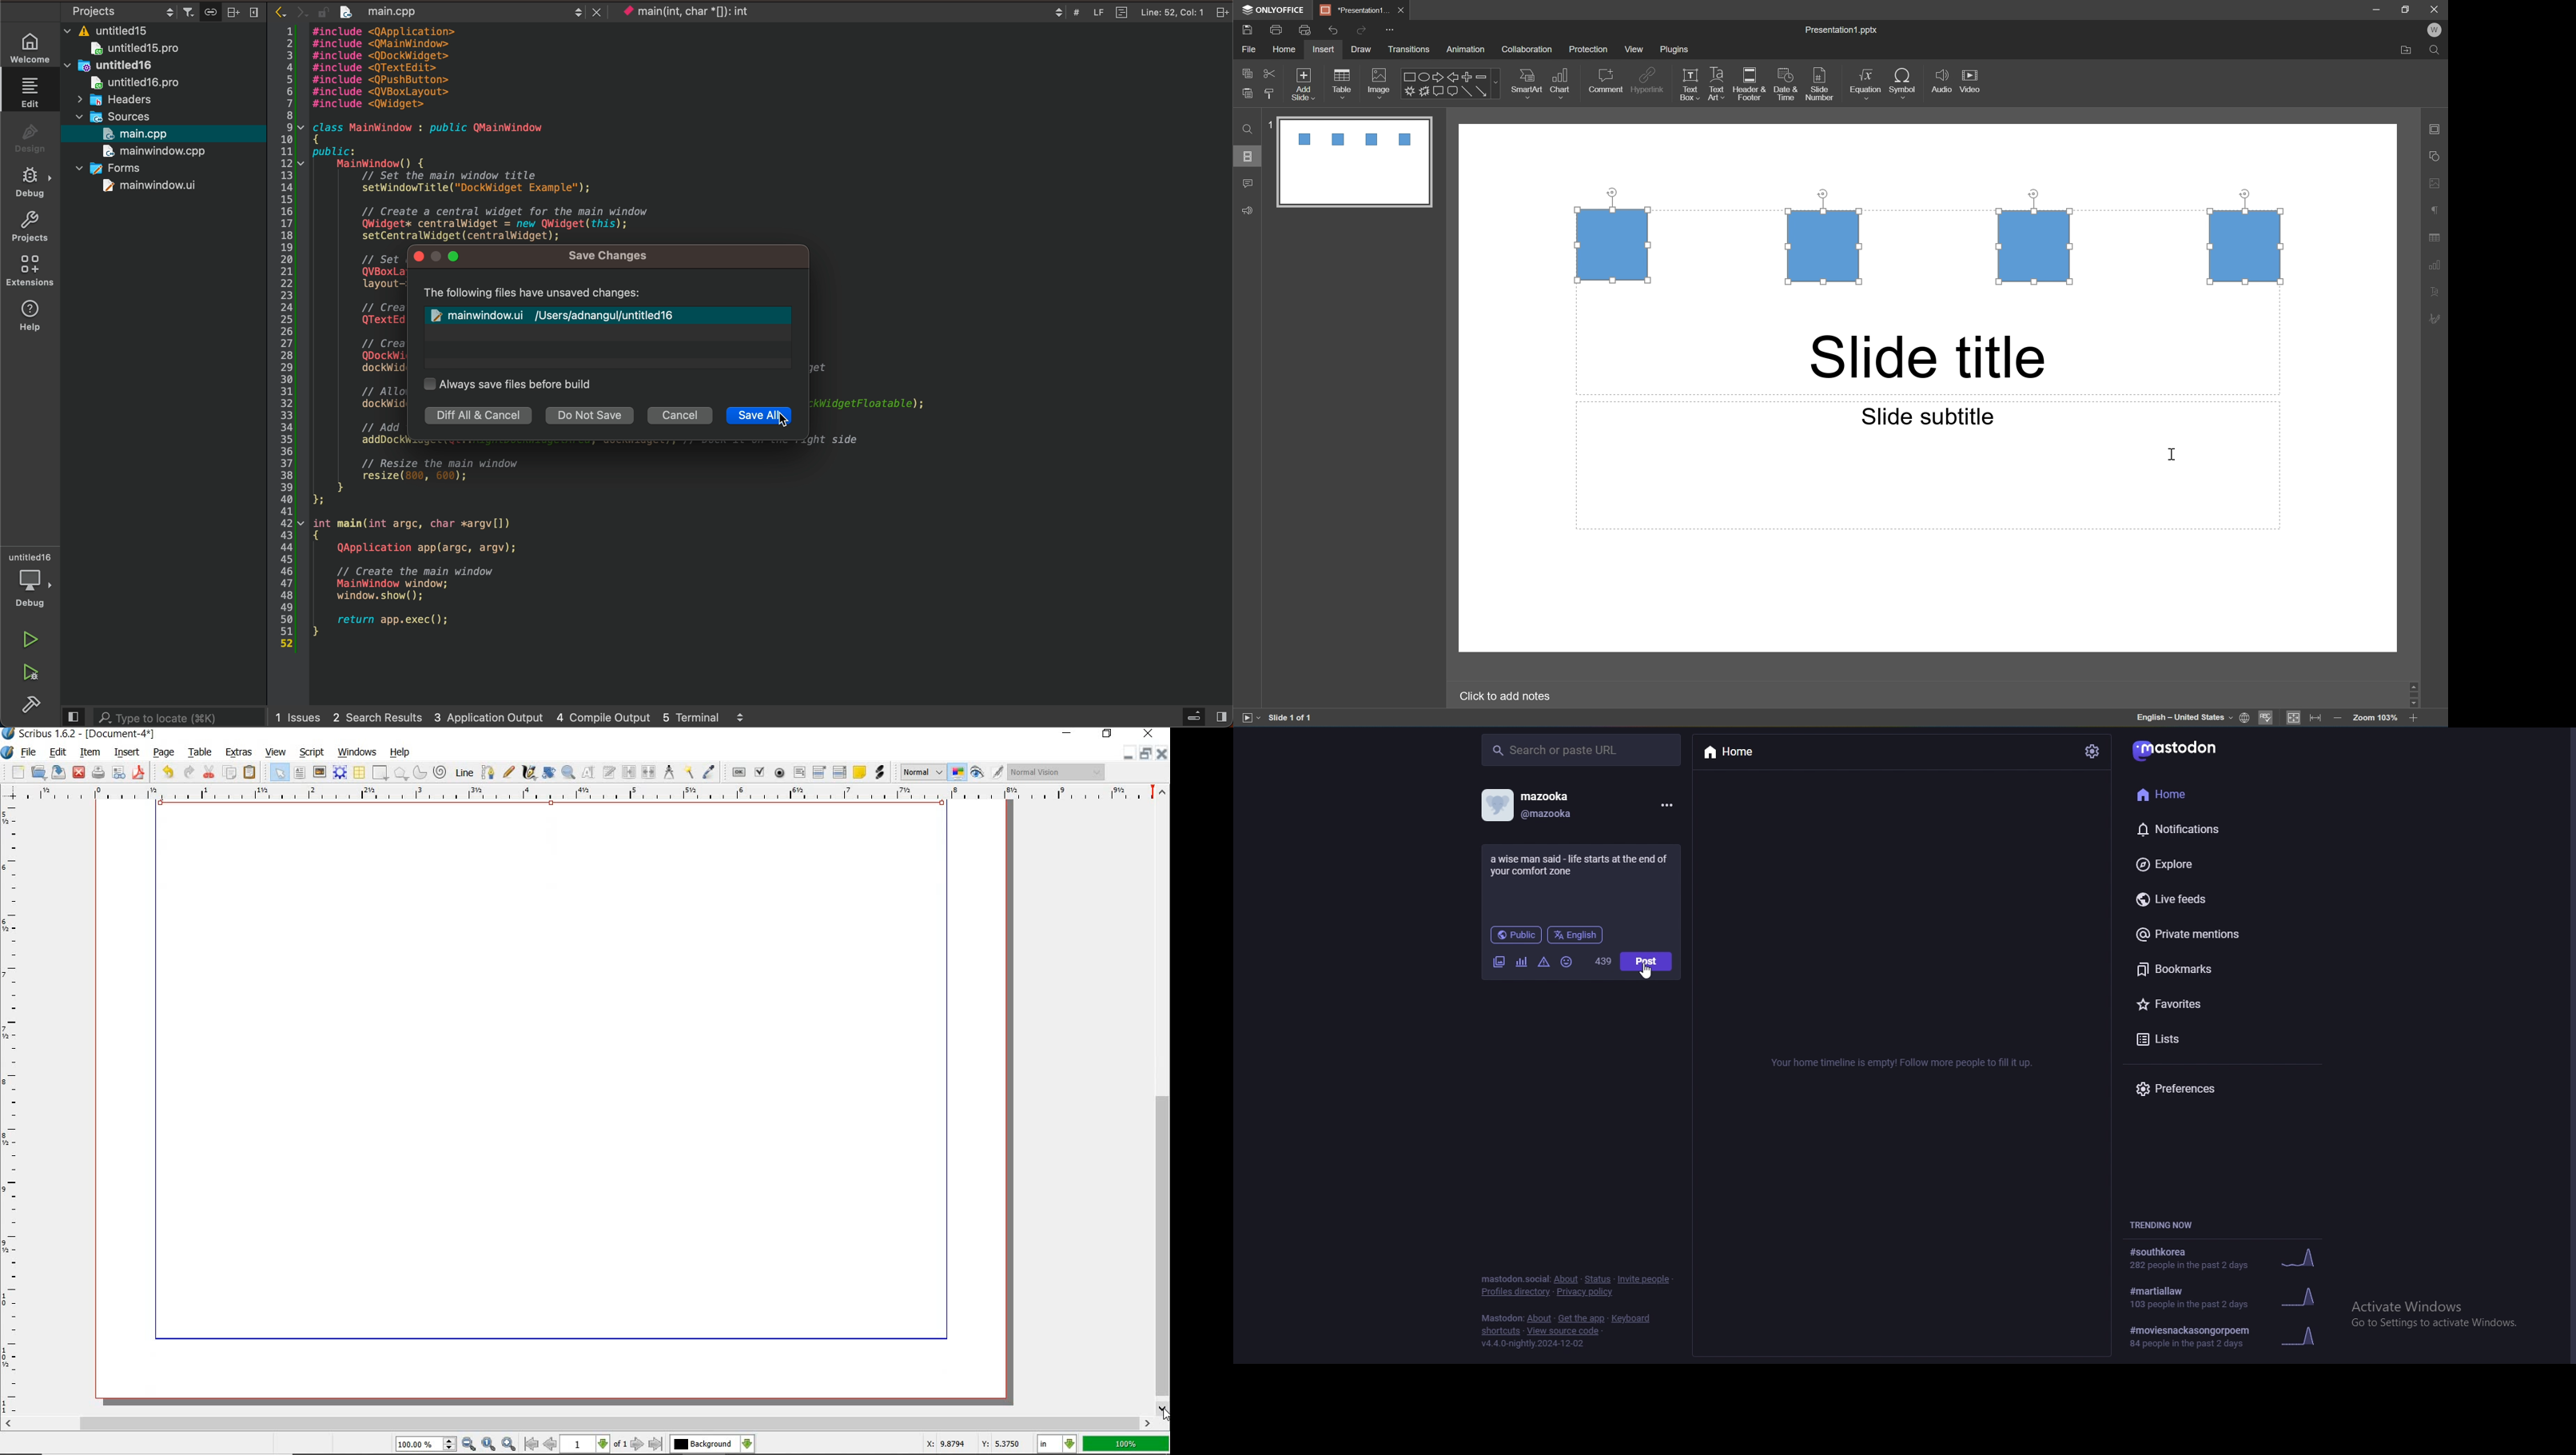 Image resolution: width=2576 pixels, height=1456 pixels. What do you see at coordinates (1906, 1063) in the screenshot?
I see `info` at bounding box center [1906, 1063].